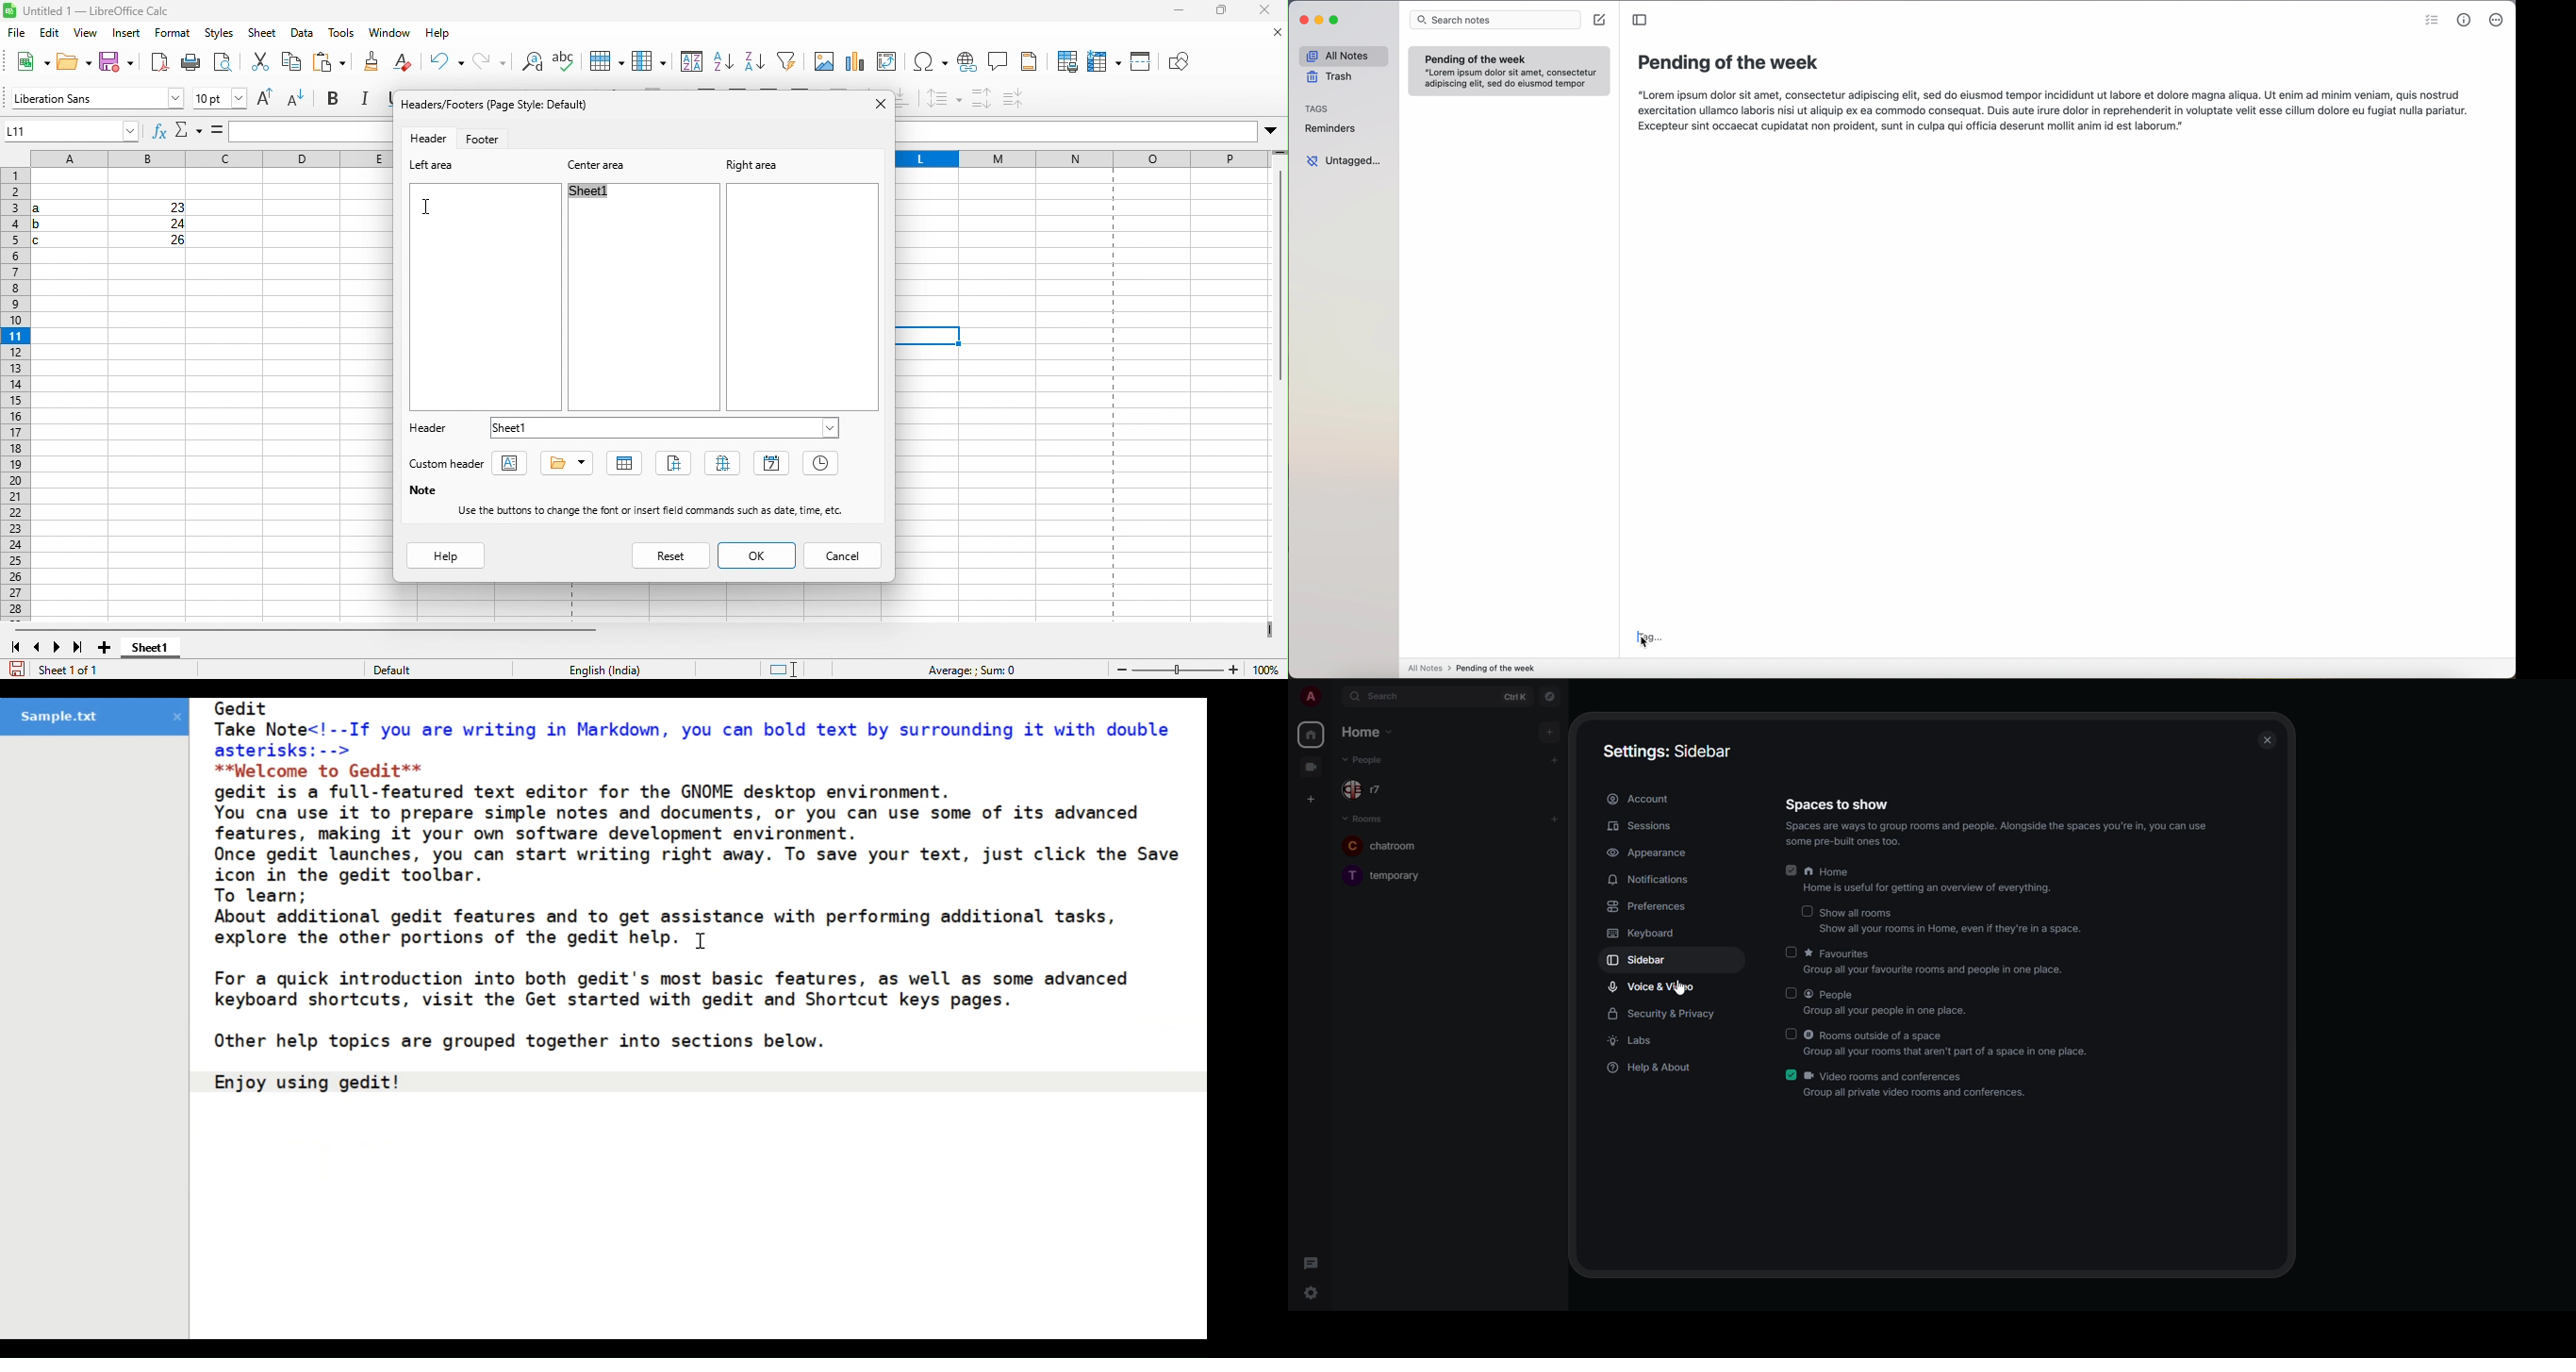 This screenshot has width=2576, height=1372. I want to click on print, so click(190, 63).